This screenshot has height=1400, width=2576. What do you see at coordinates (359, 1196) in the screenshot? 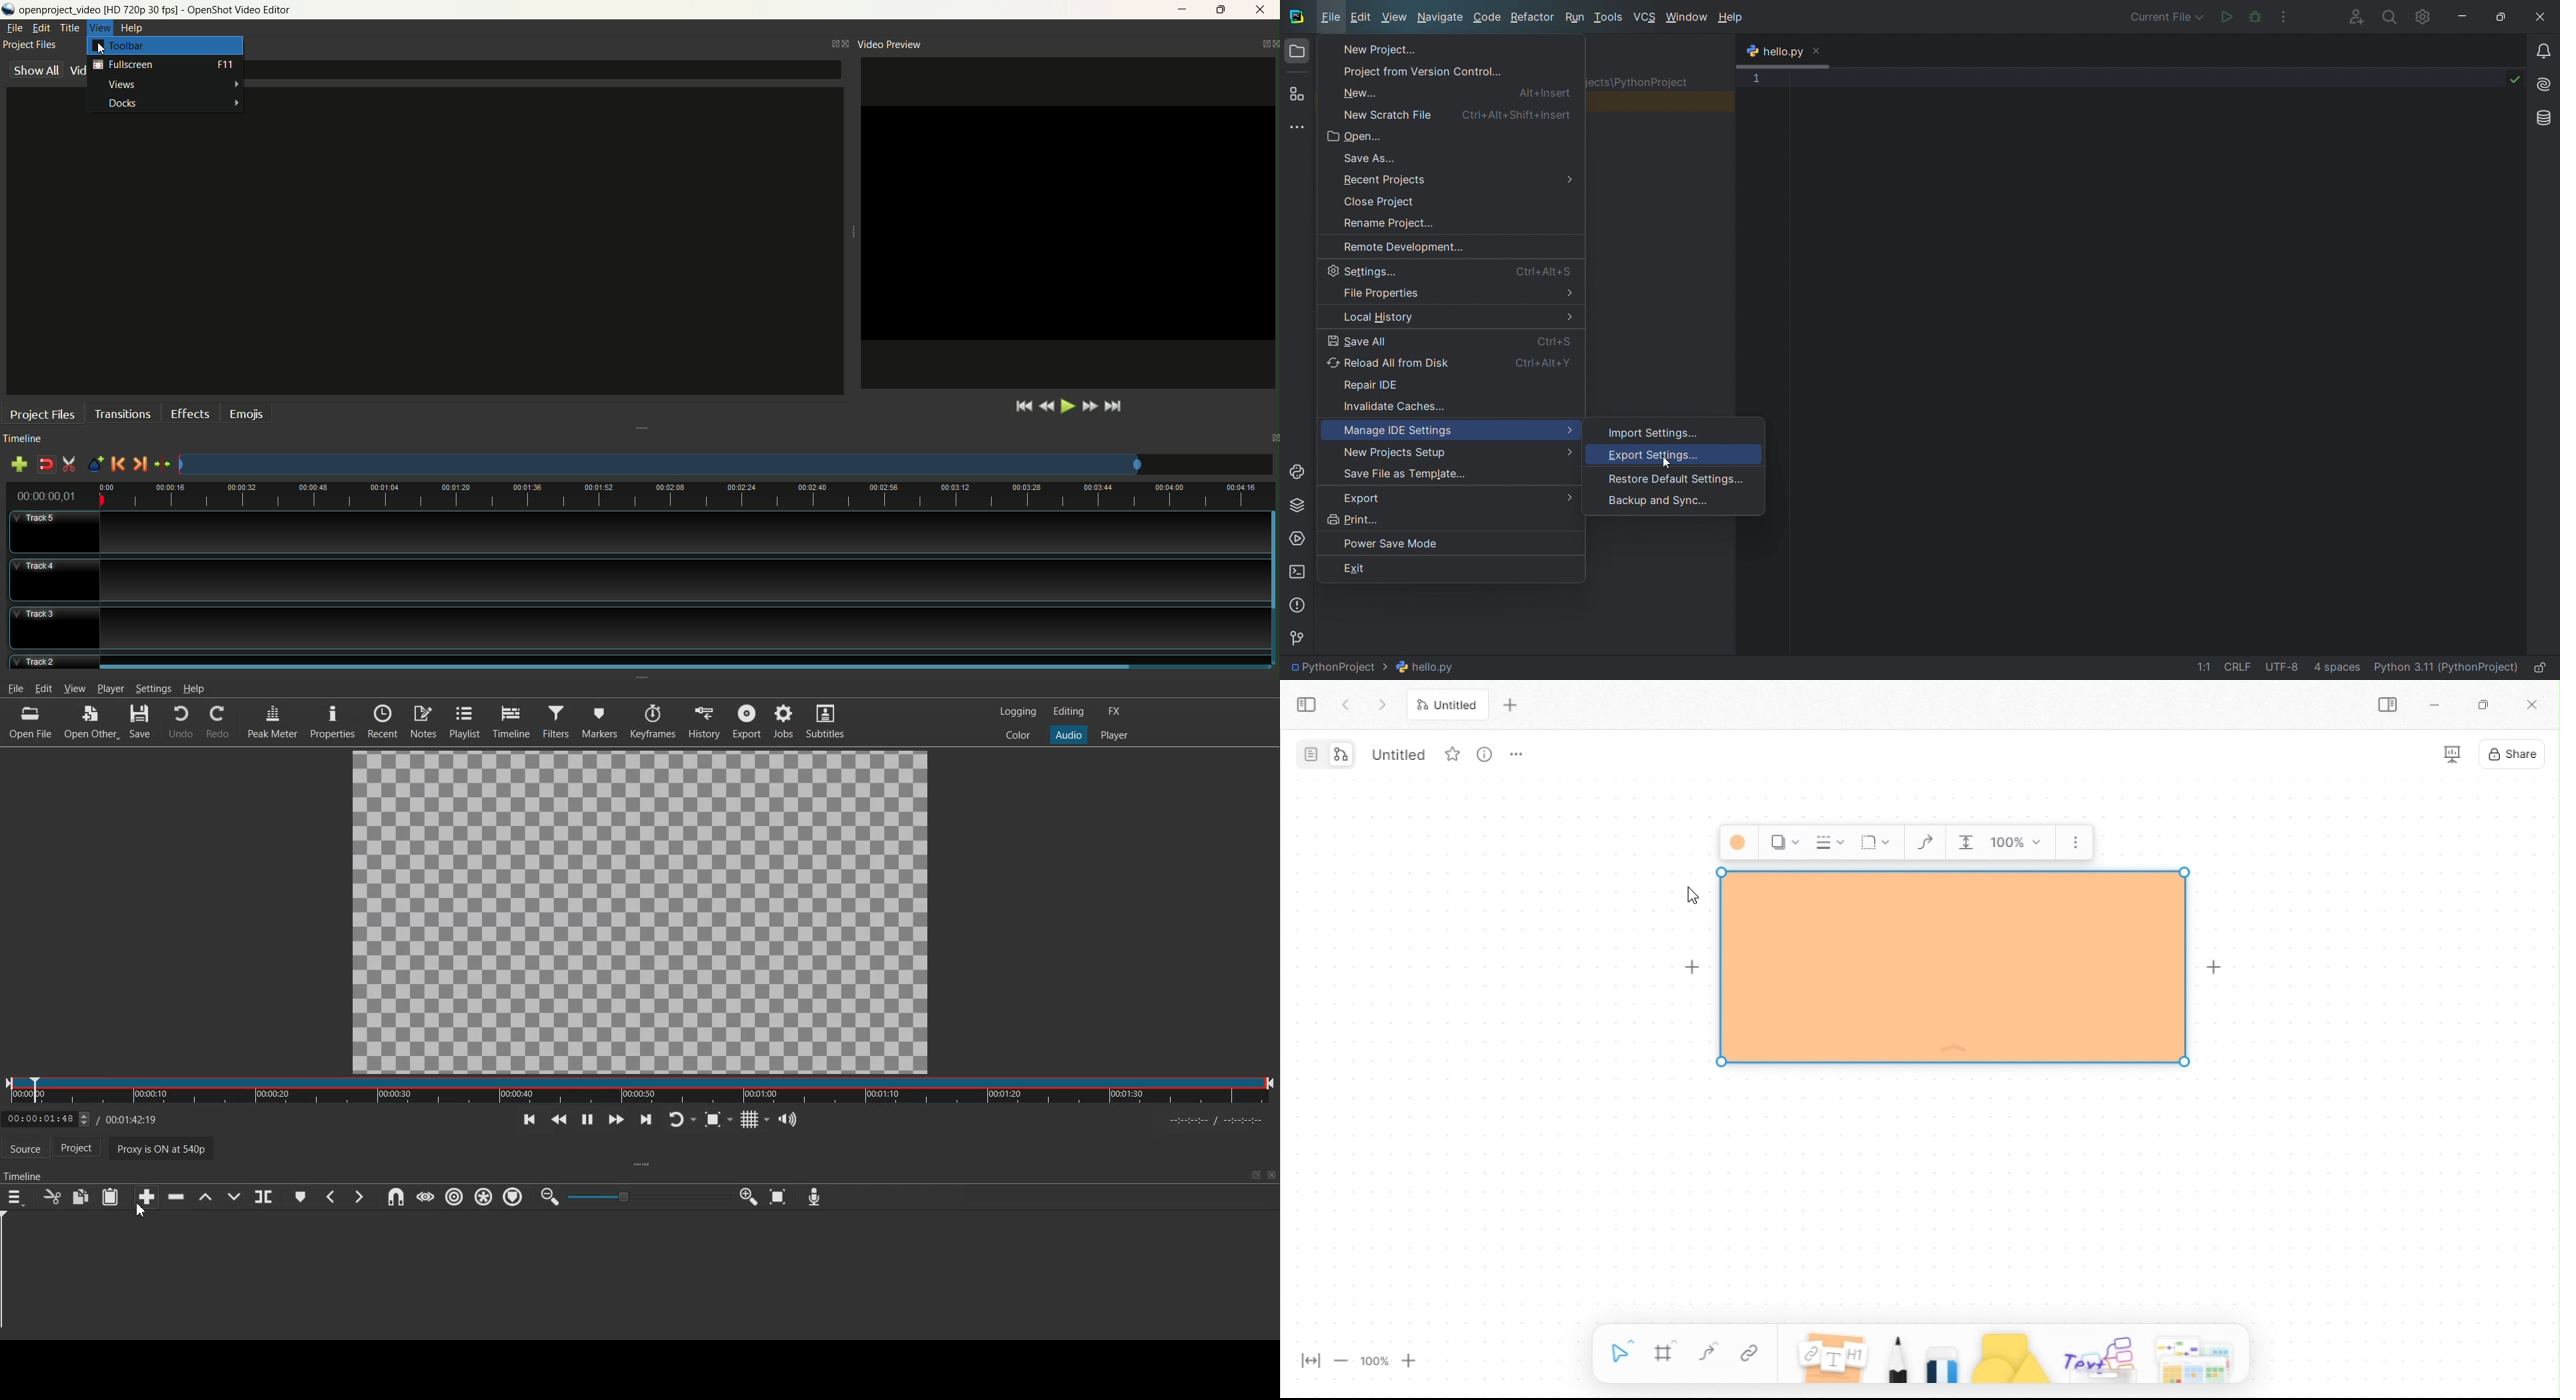
I see `Next marker` at bounding box center [359, 1196].